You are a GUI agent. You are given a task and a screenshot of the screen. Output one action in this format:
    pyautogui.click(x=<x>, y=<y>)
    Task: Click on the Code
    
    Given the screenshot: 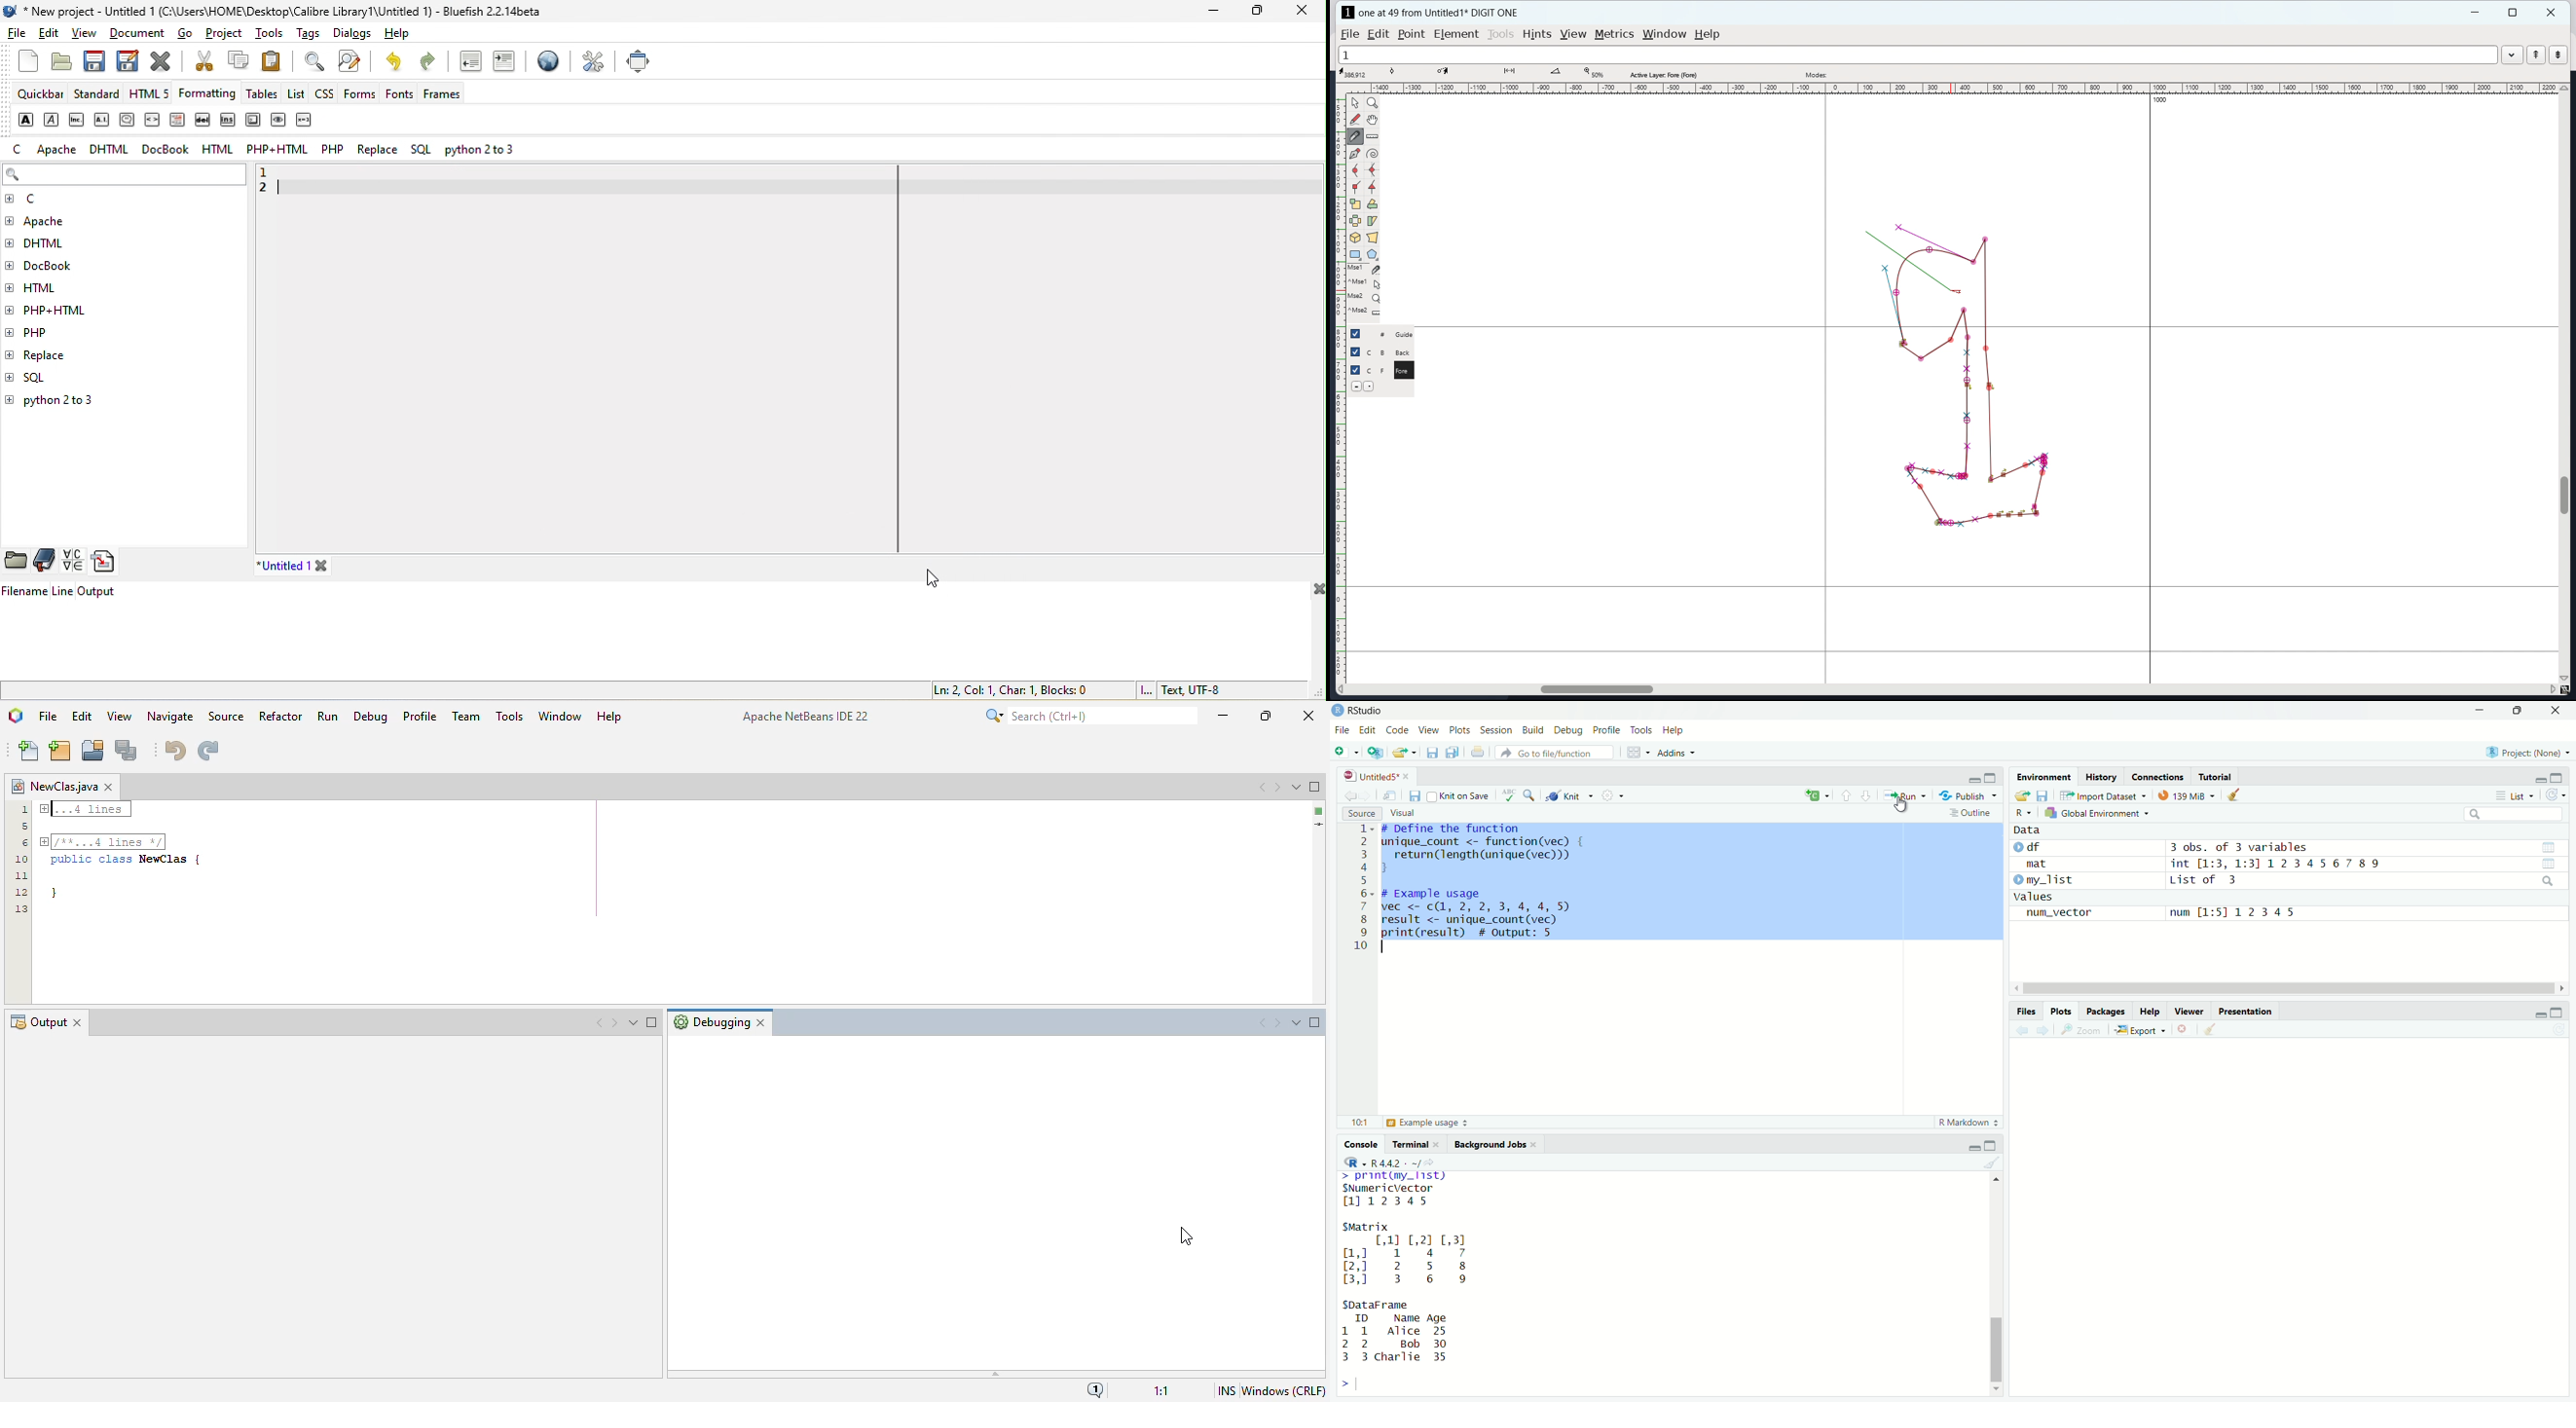 What is the action you would take?
    pyautogui.click(x=1398, y=731)
    